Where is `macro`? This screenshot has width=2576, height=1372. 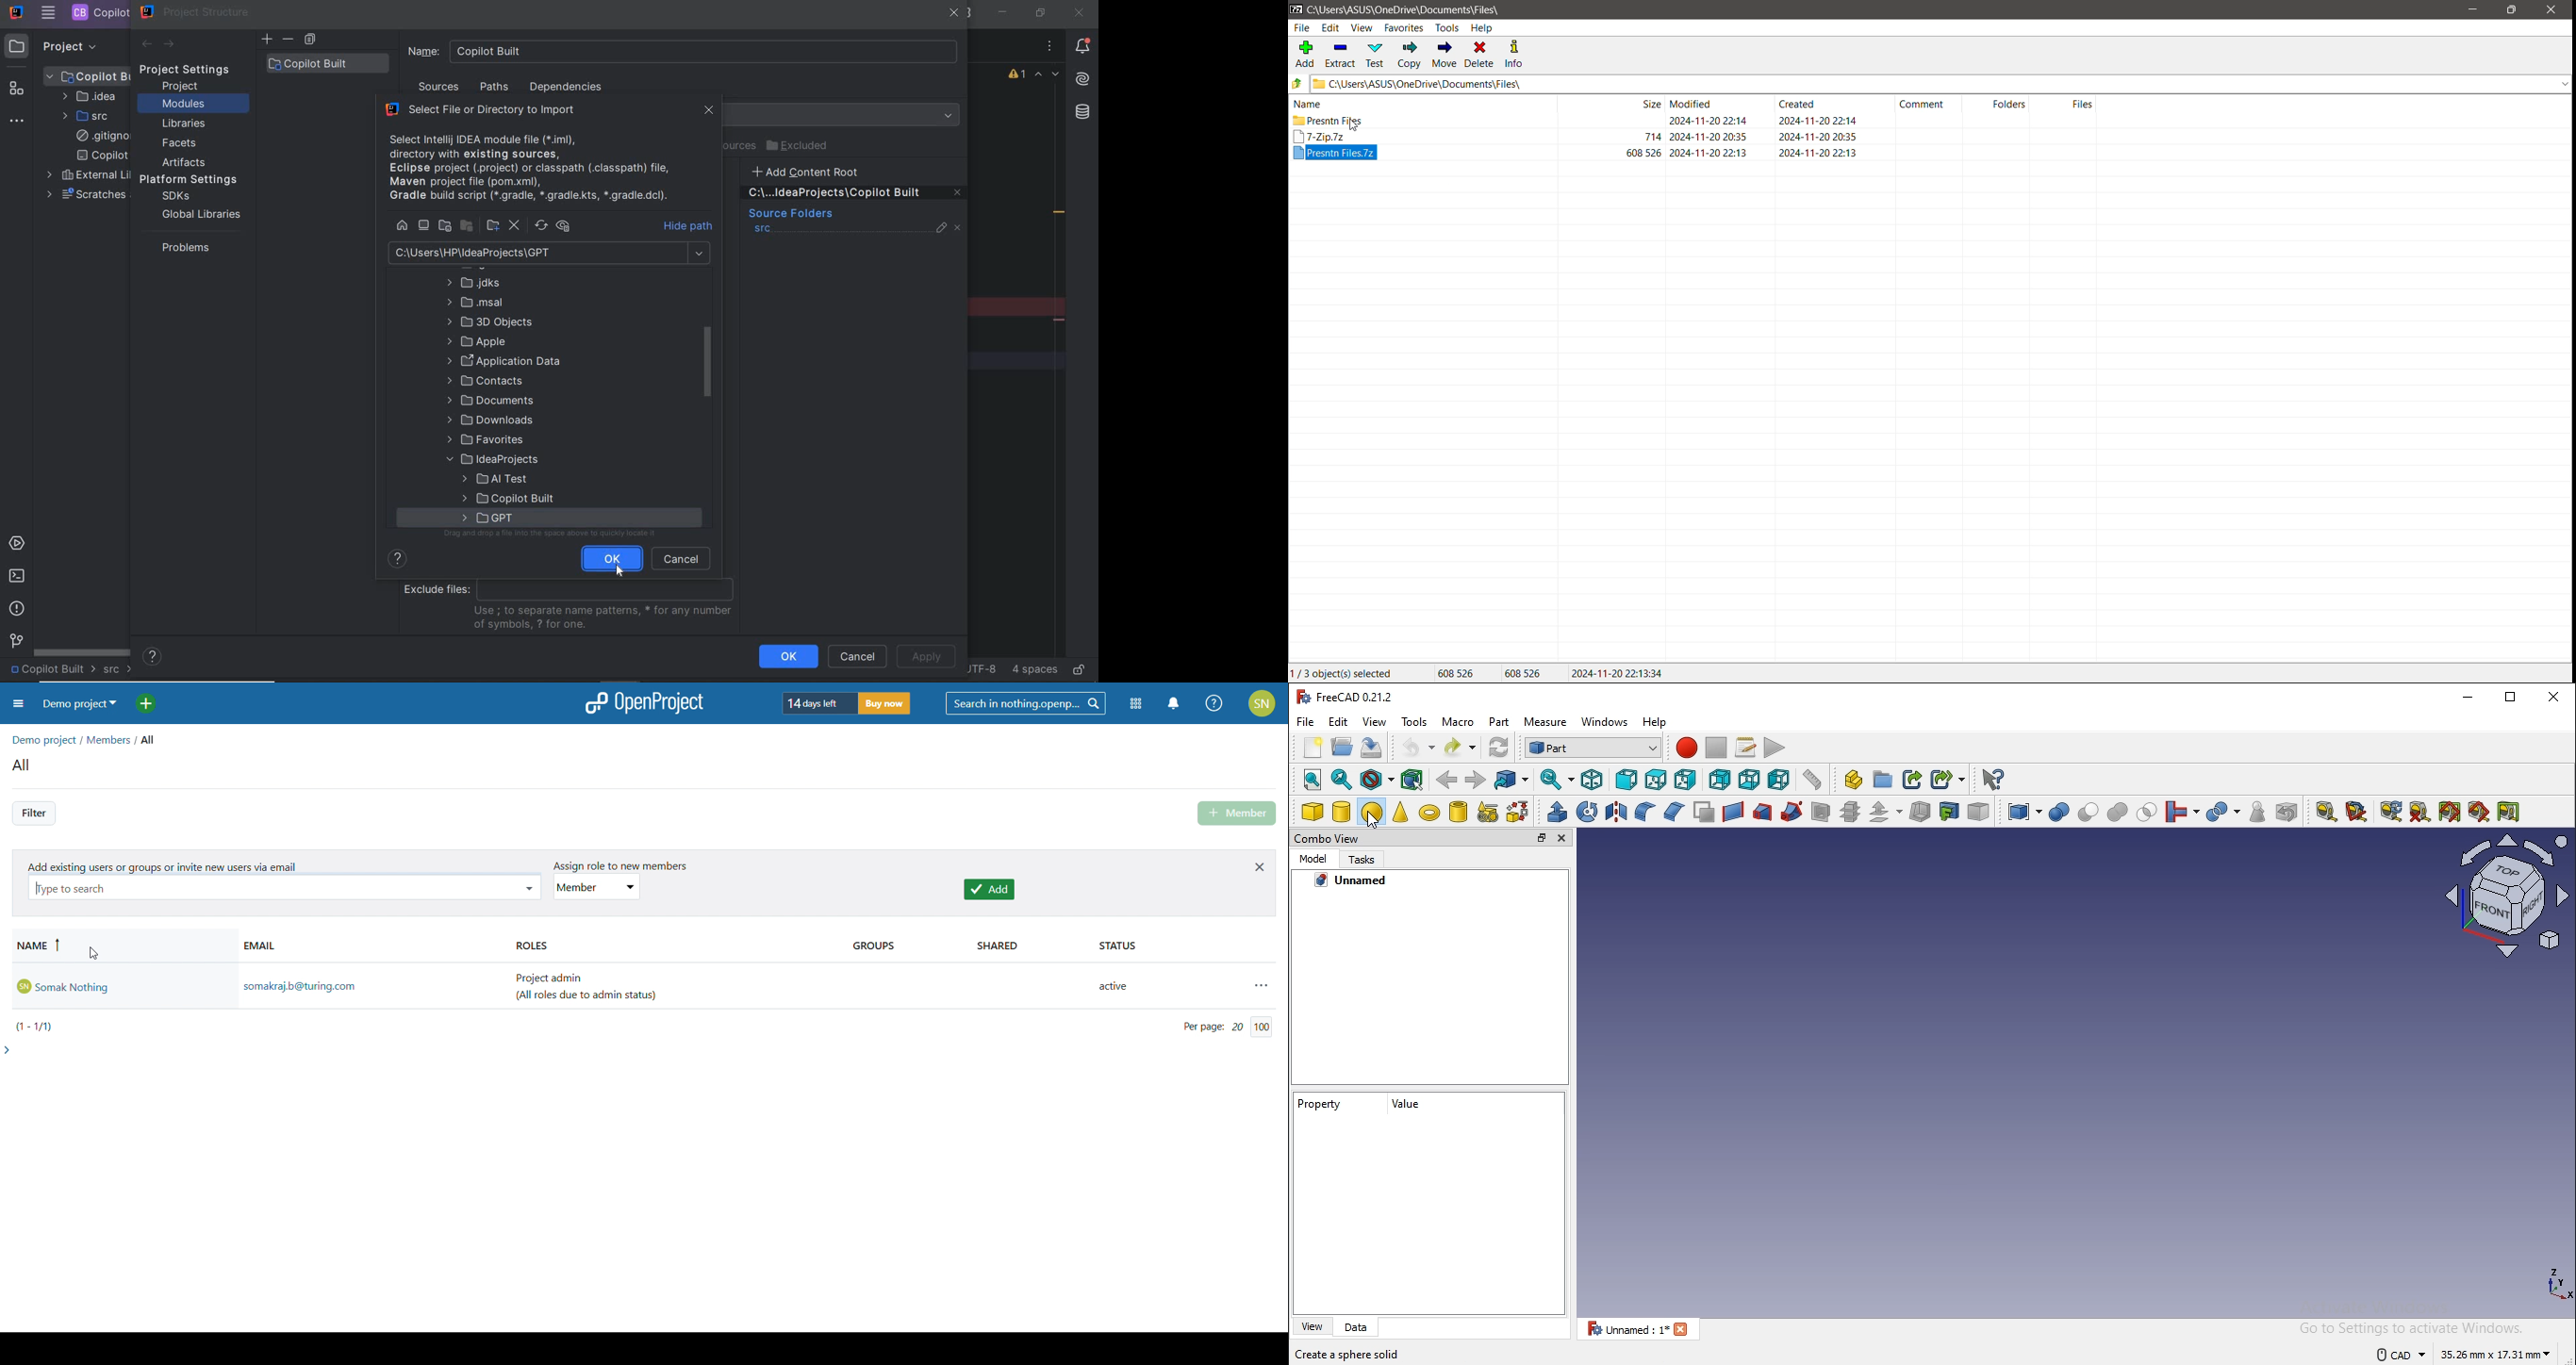 macro is located at coordinates (1458, 722).